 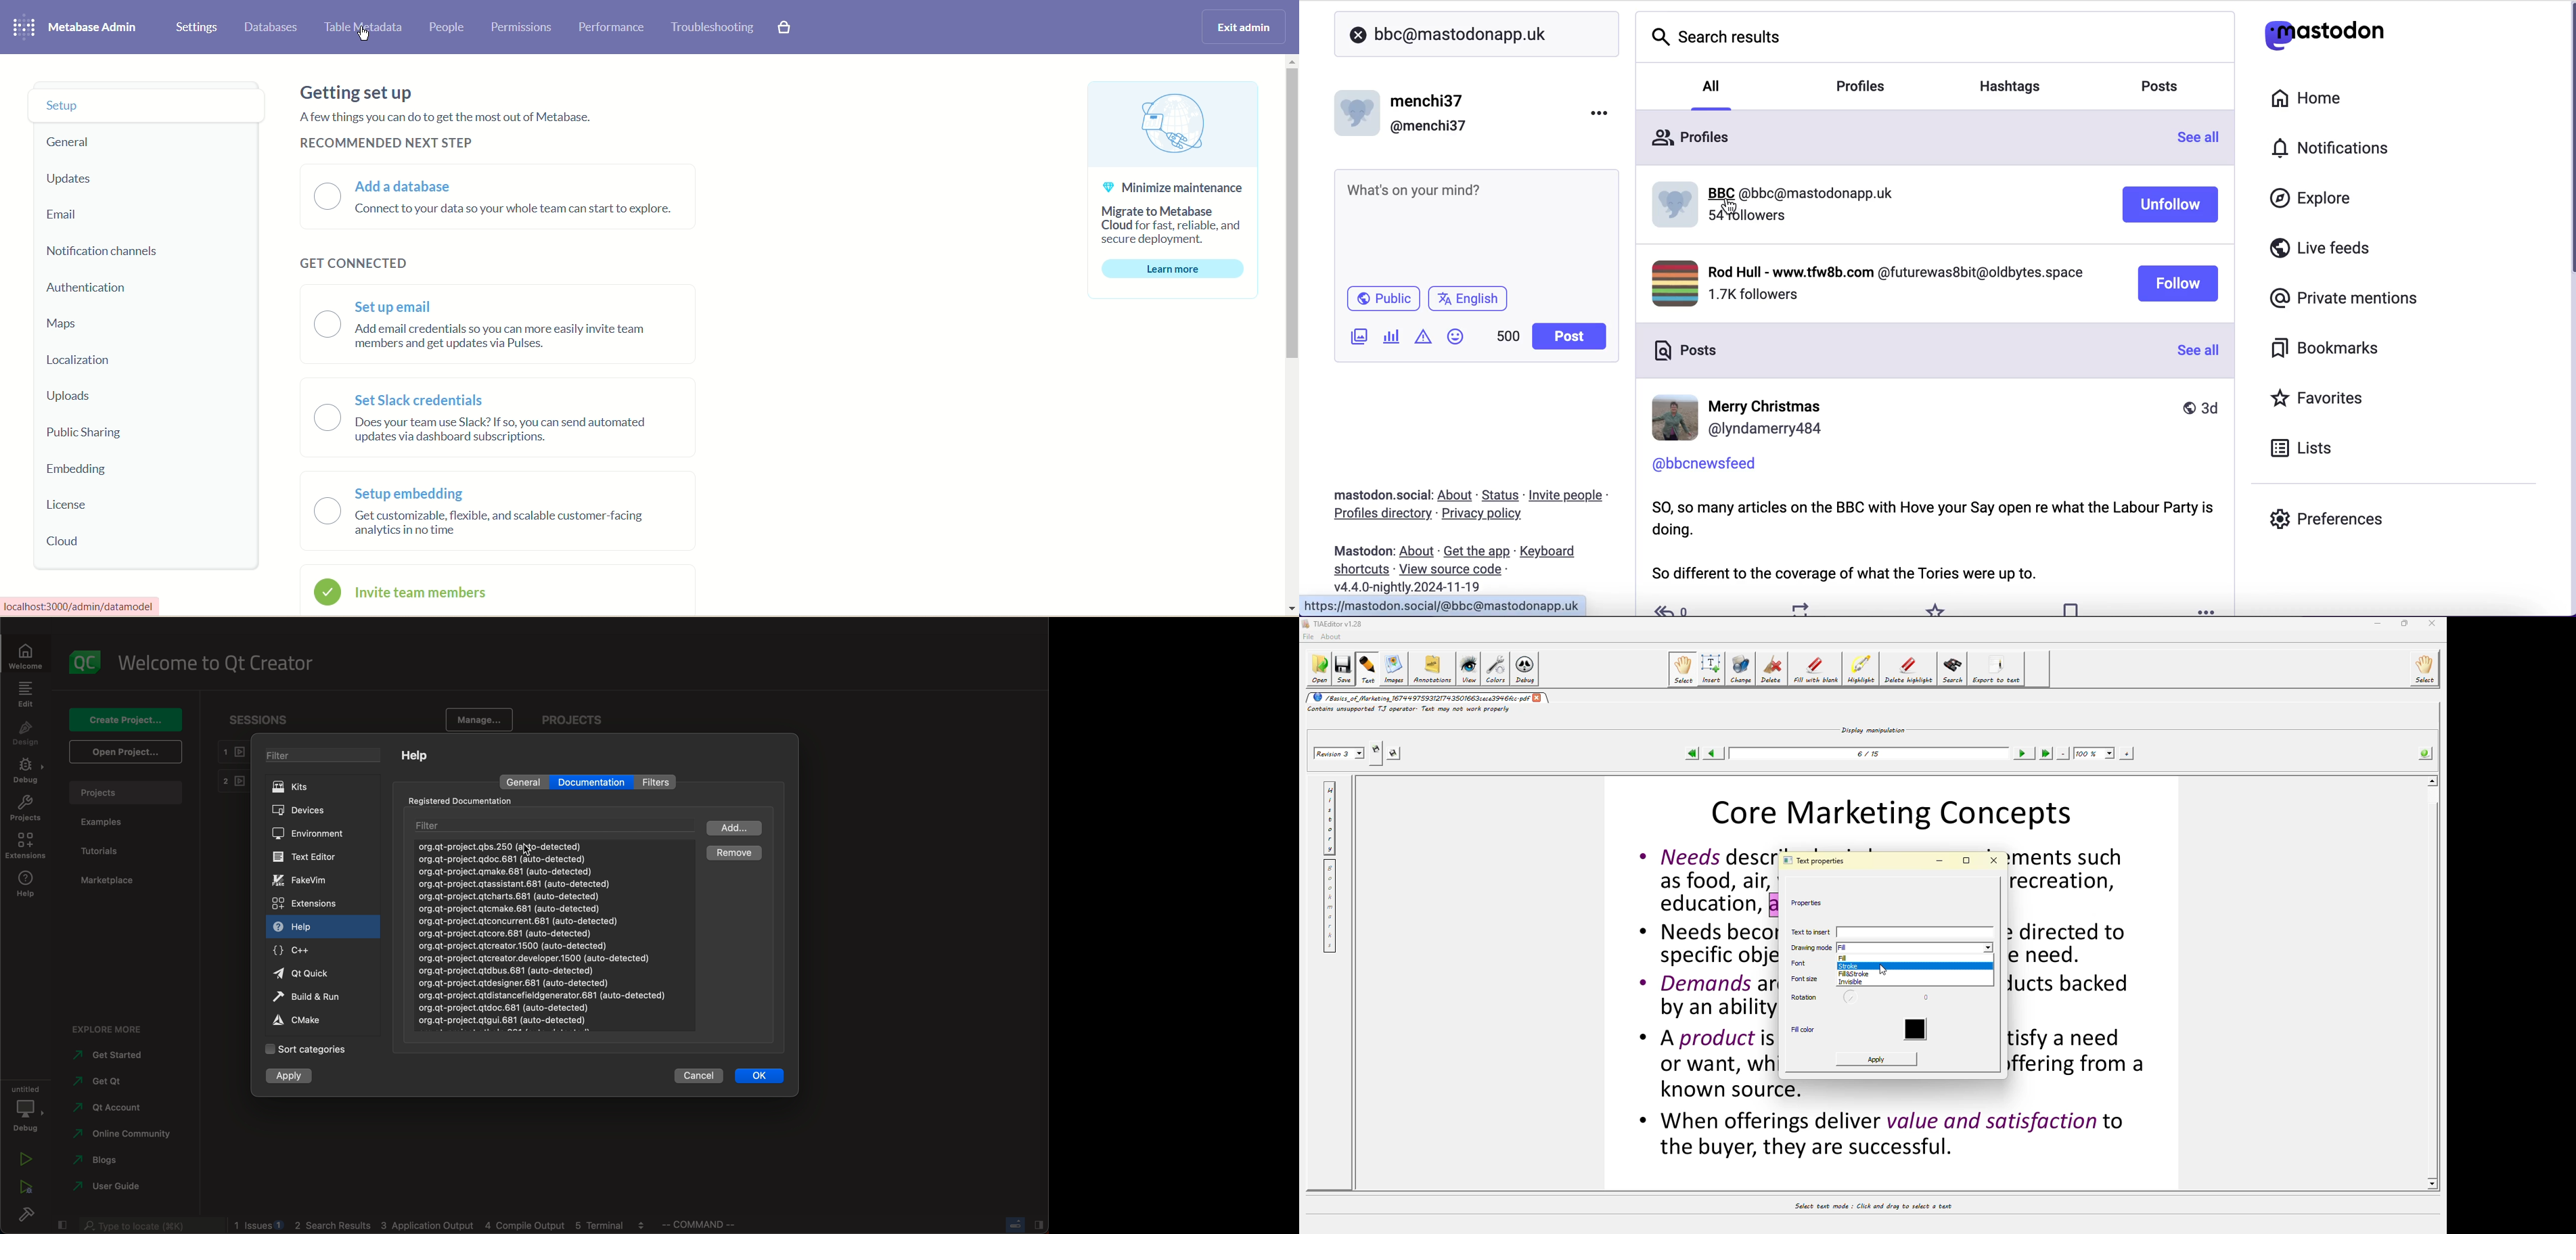 What do you see at coordinates (2321, 252) in the screenshot?
I see `live feeds` at bounding box center [2321, 252].